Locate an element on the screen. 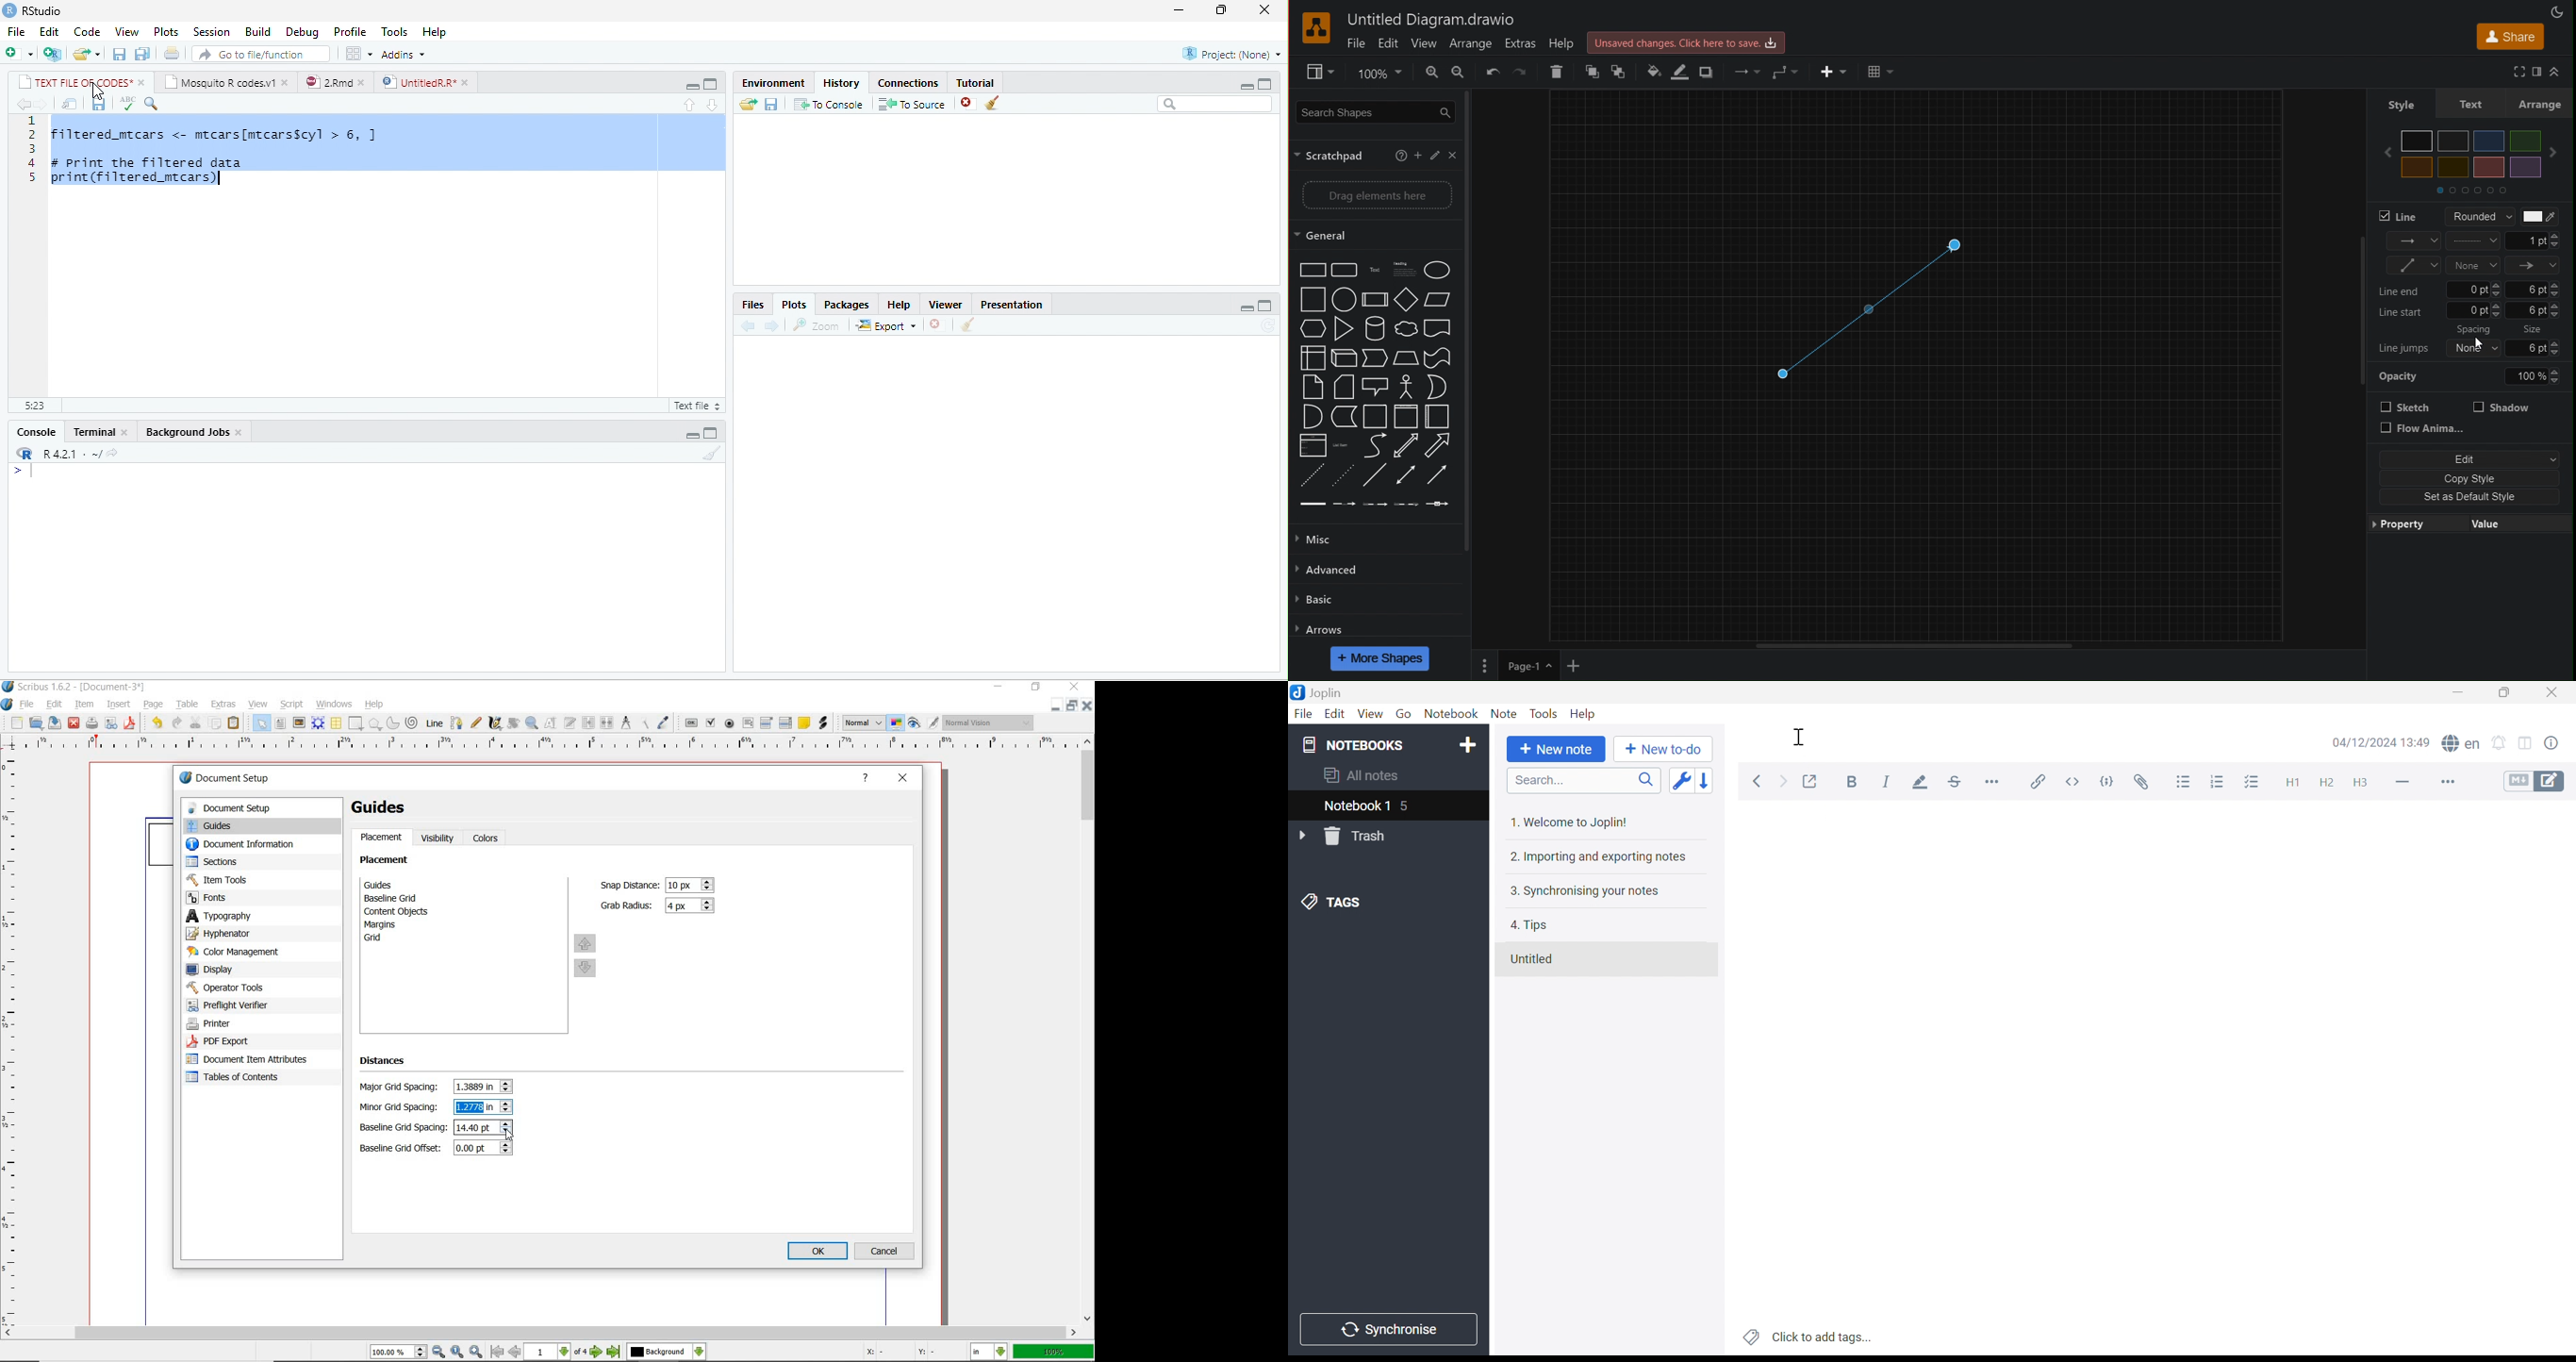  File is located at coordinates (1356, 44).